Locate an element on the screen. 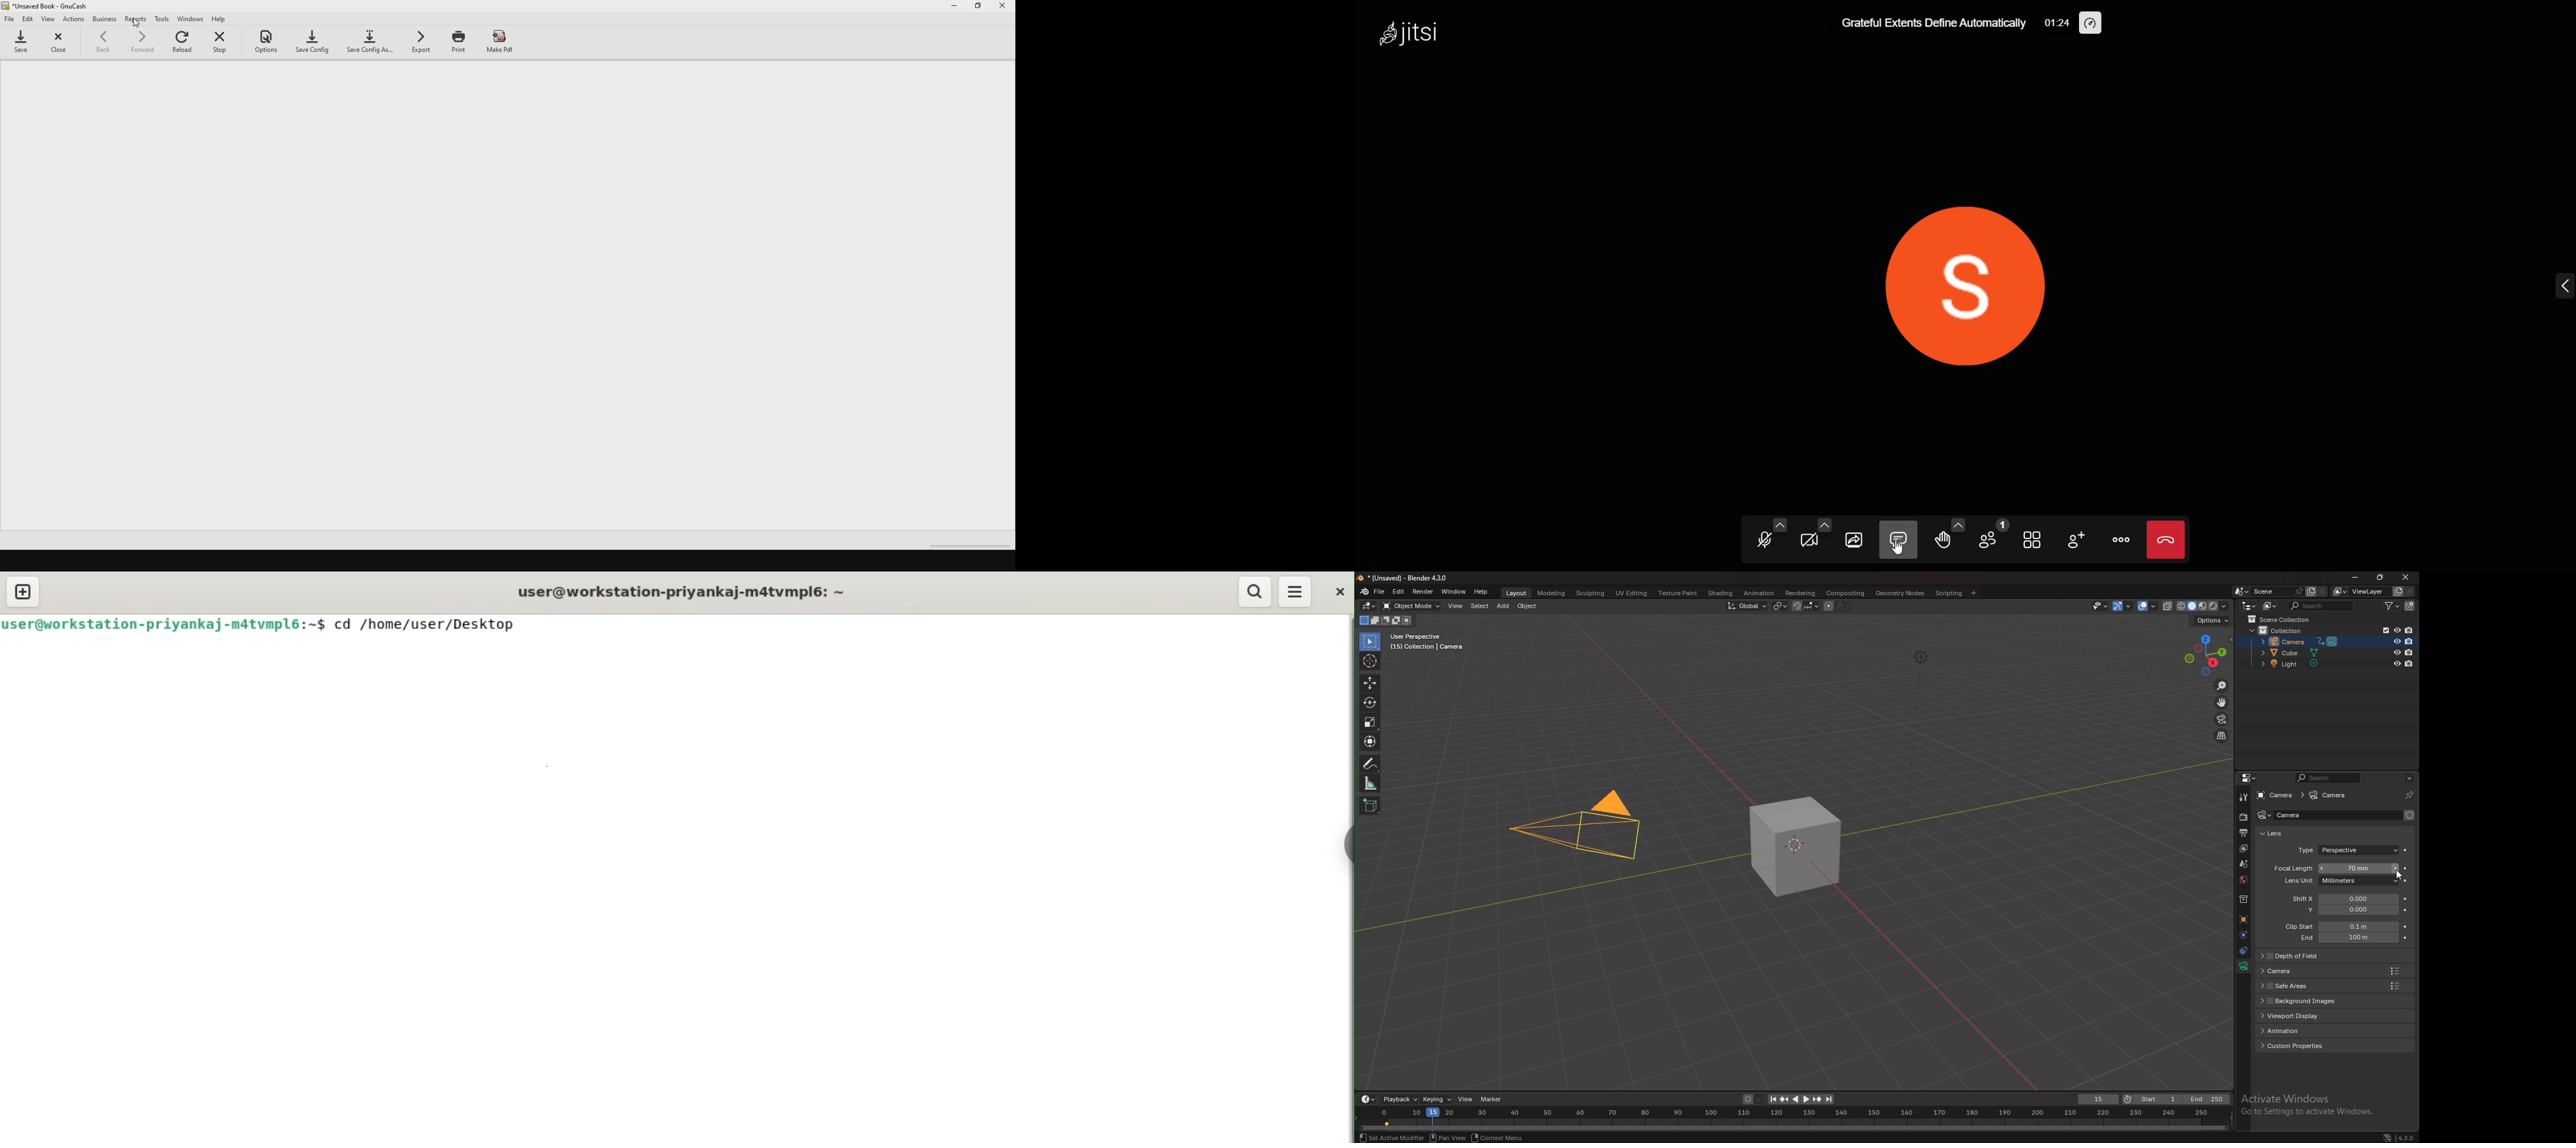 The height and width of the screenshot is (1148, 2576). windows is located at coordinates (192, 19).